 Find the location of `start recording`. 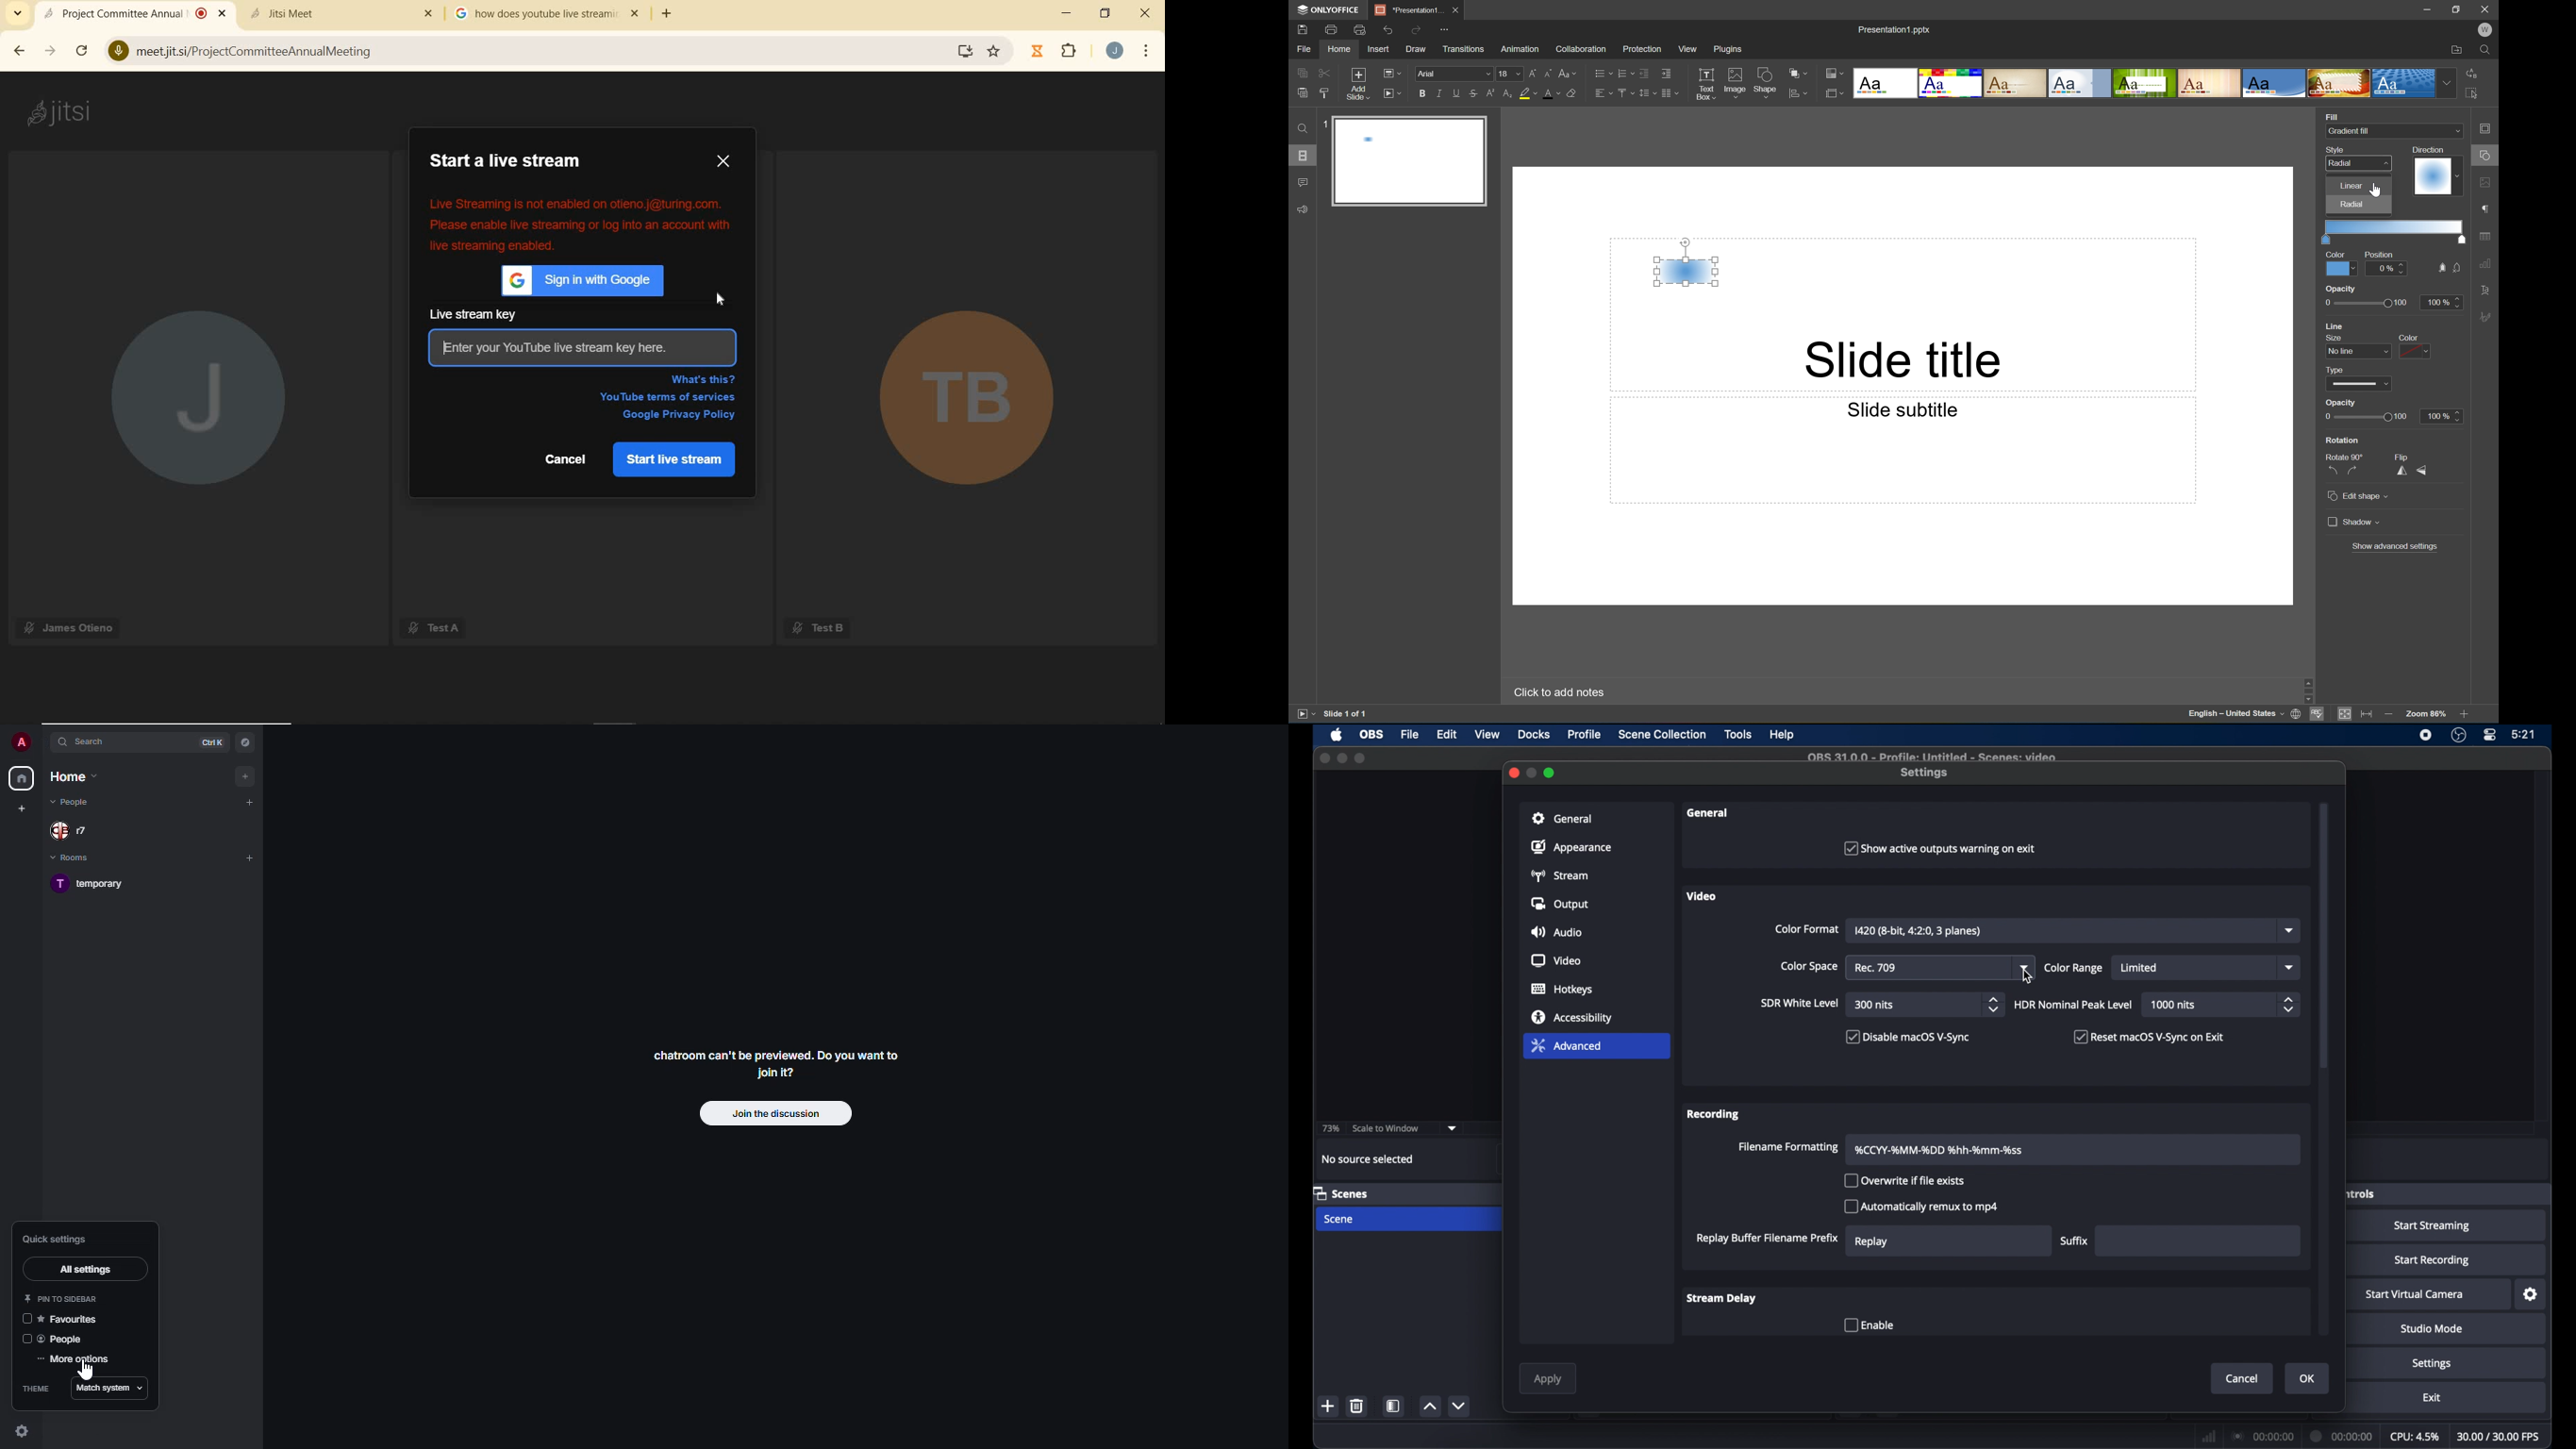

start recording is located at coordinates (2431, 1261).